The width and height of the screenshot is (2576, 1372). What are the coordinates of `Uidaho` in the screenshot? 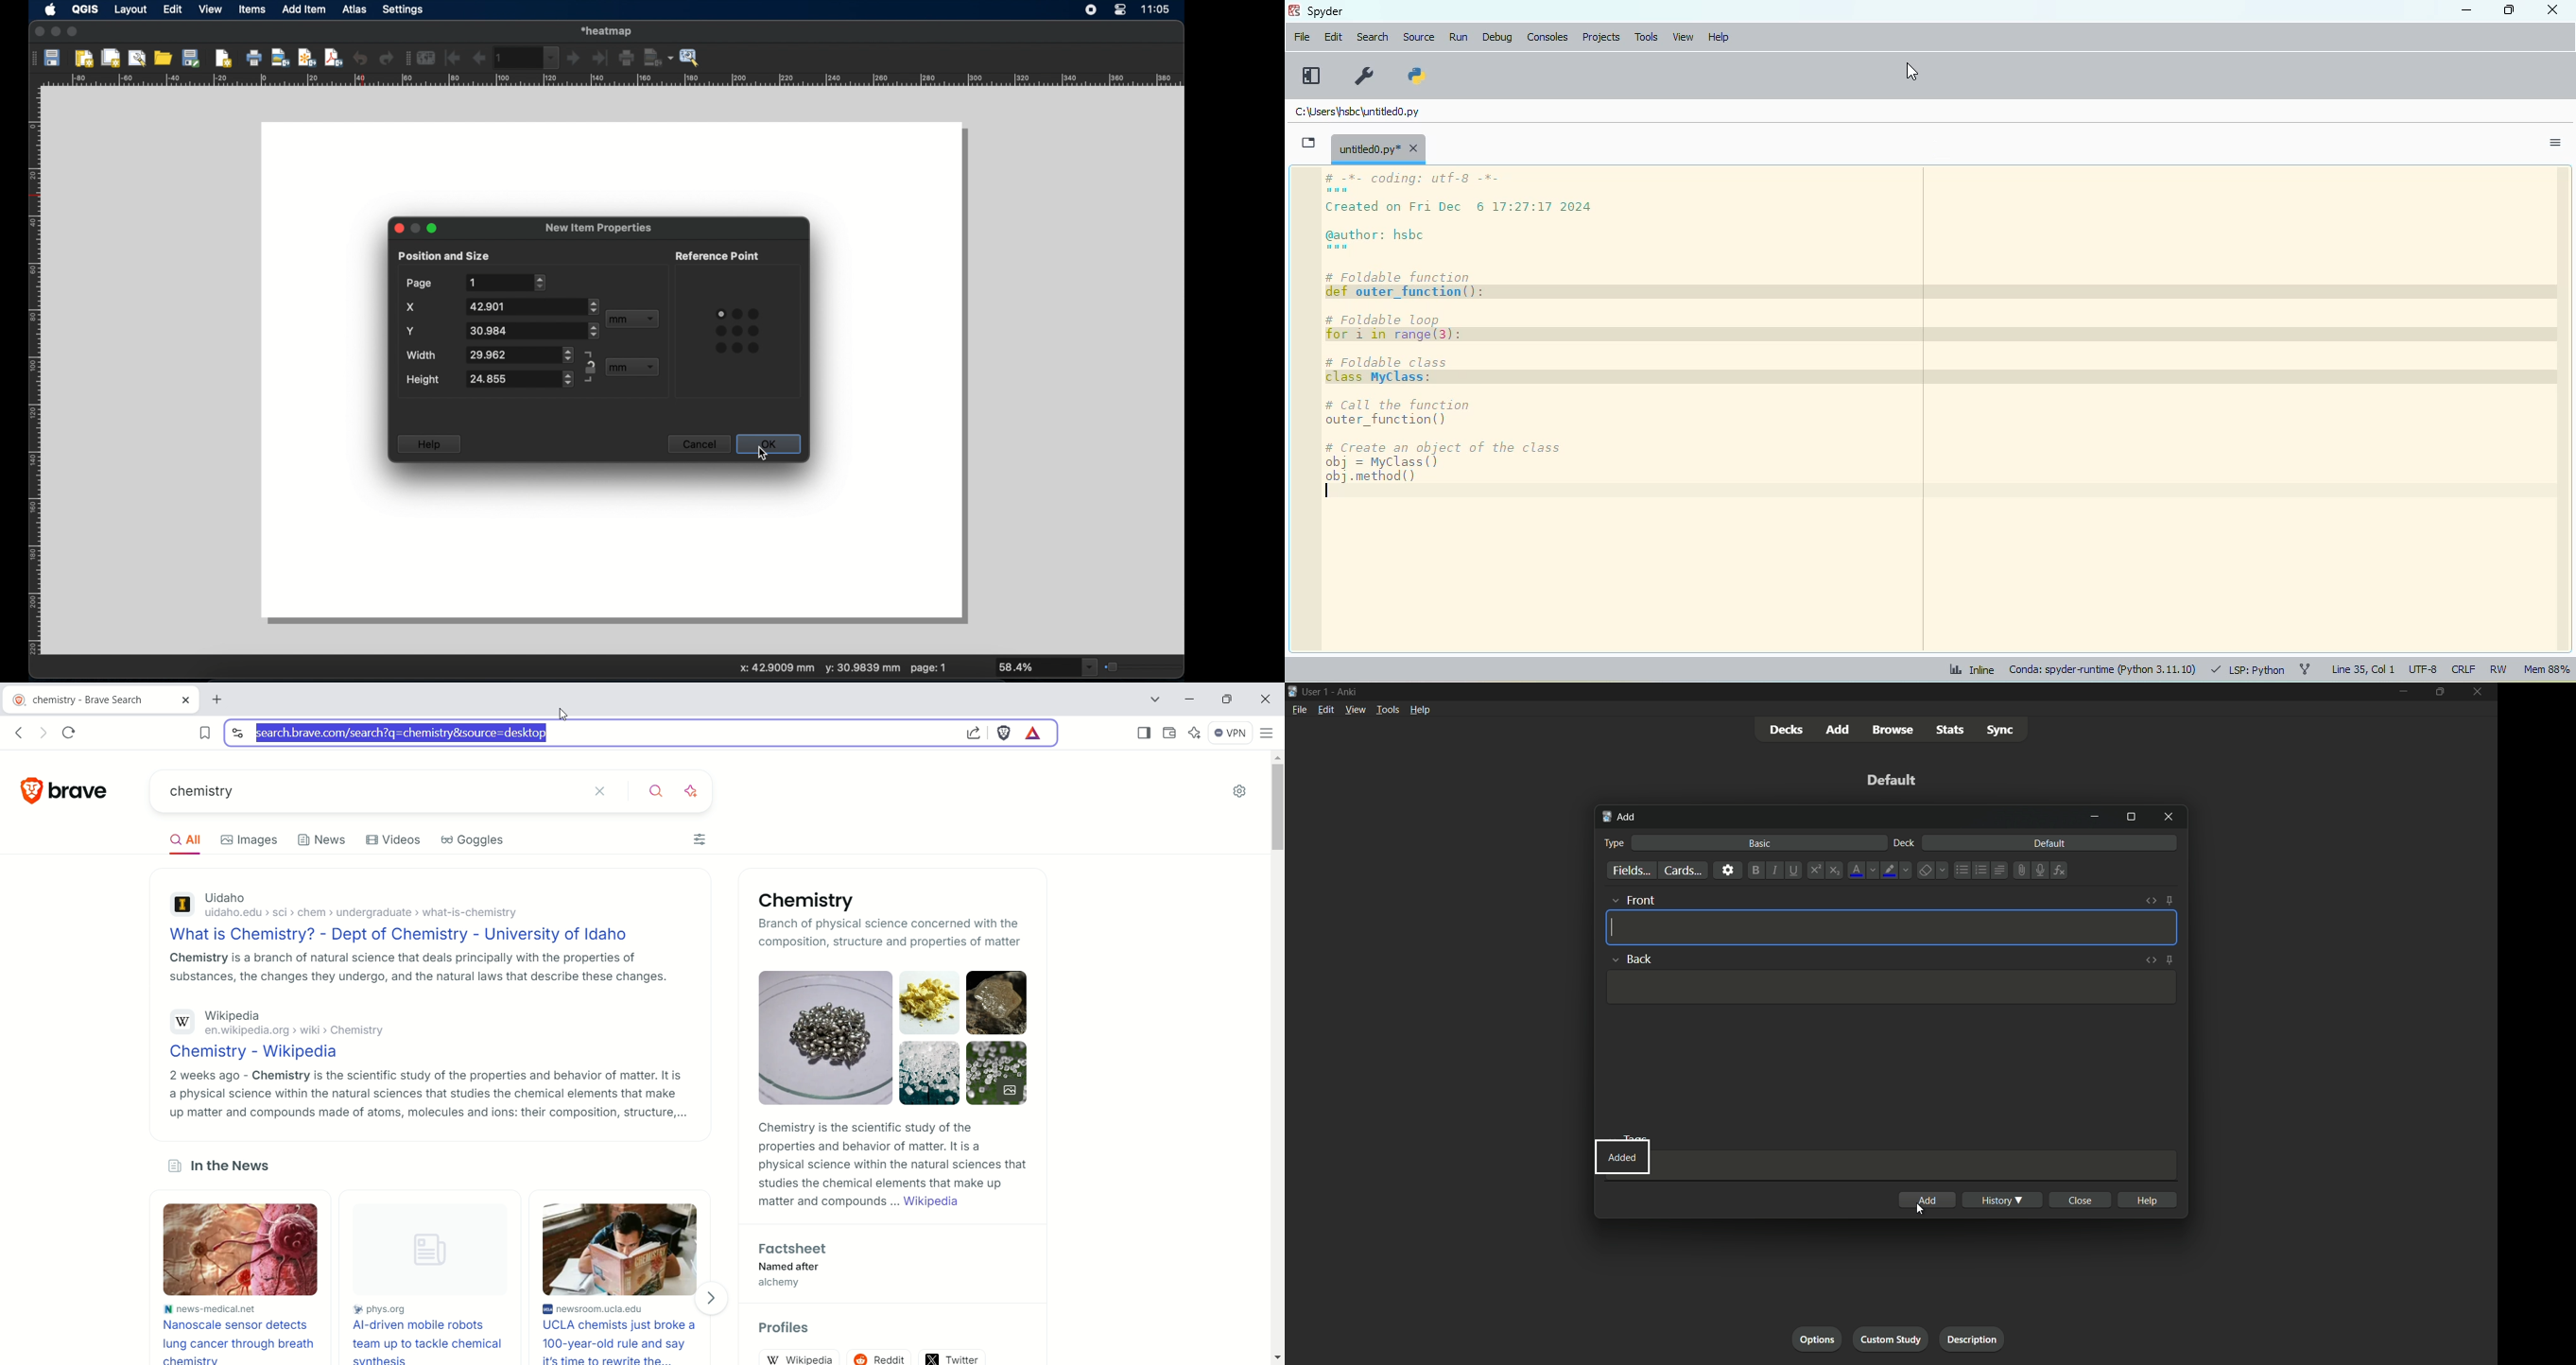 It's located at (225, 899).